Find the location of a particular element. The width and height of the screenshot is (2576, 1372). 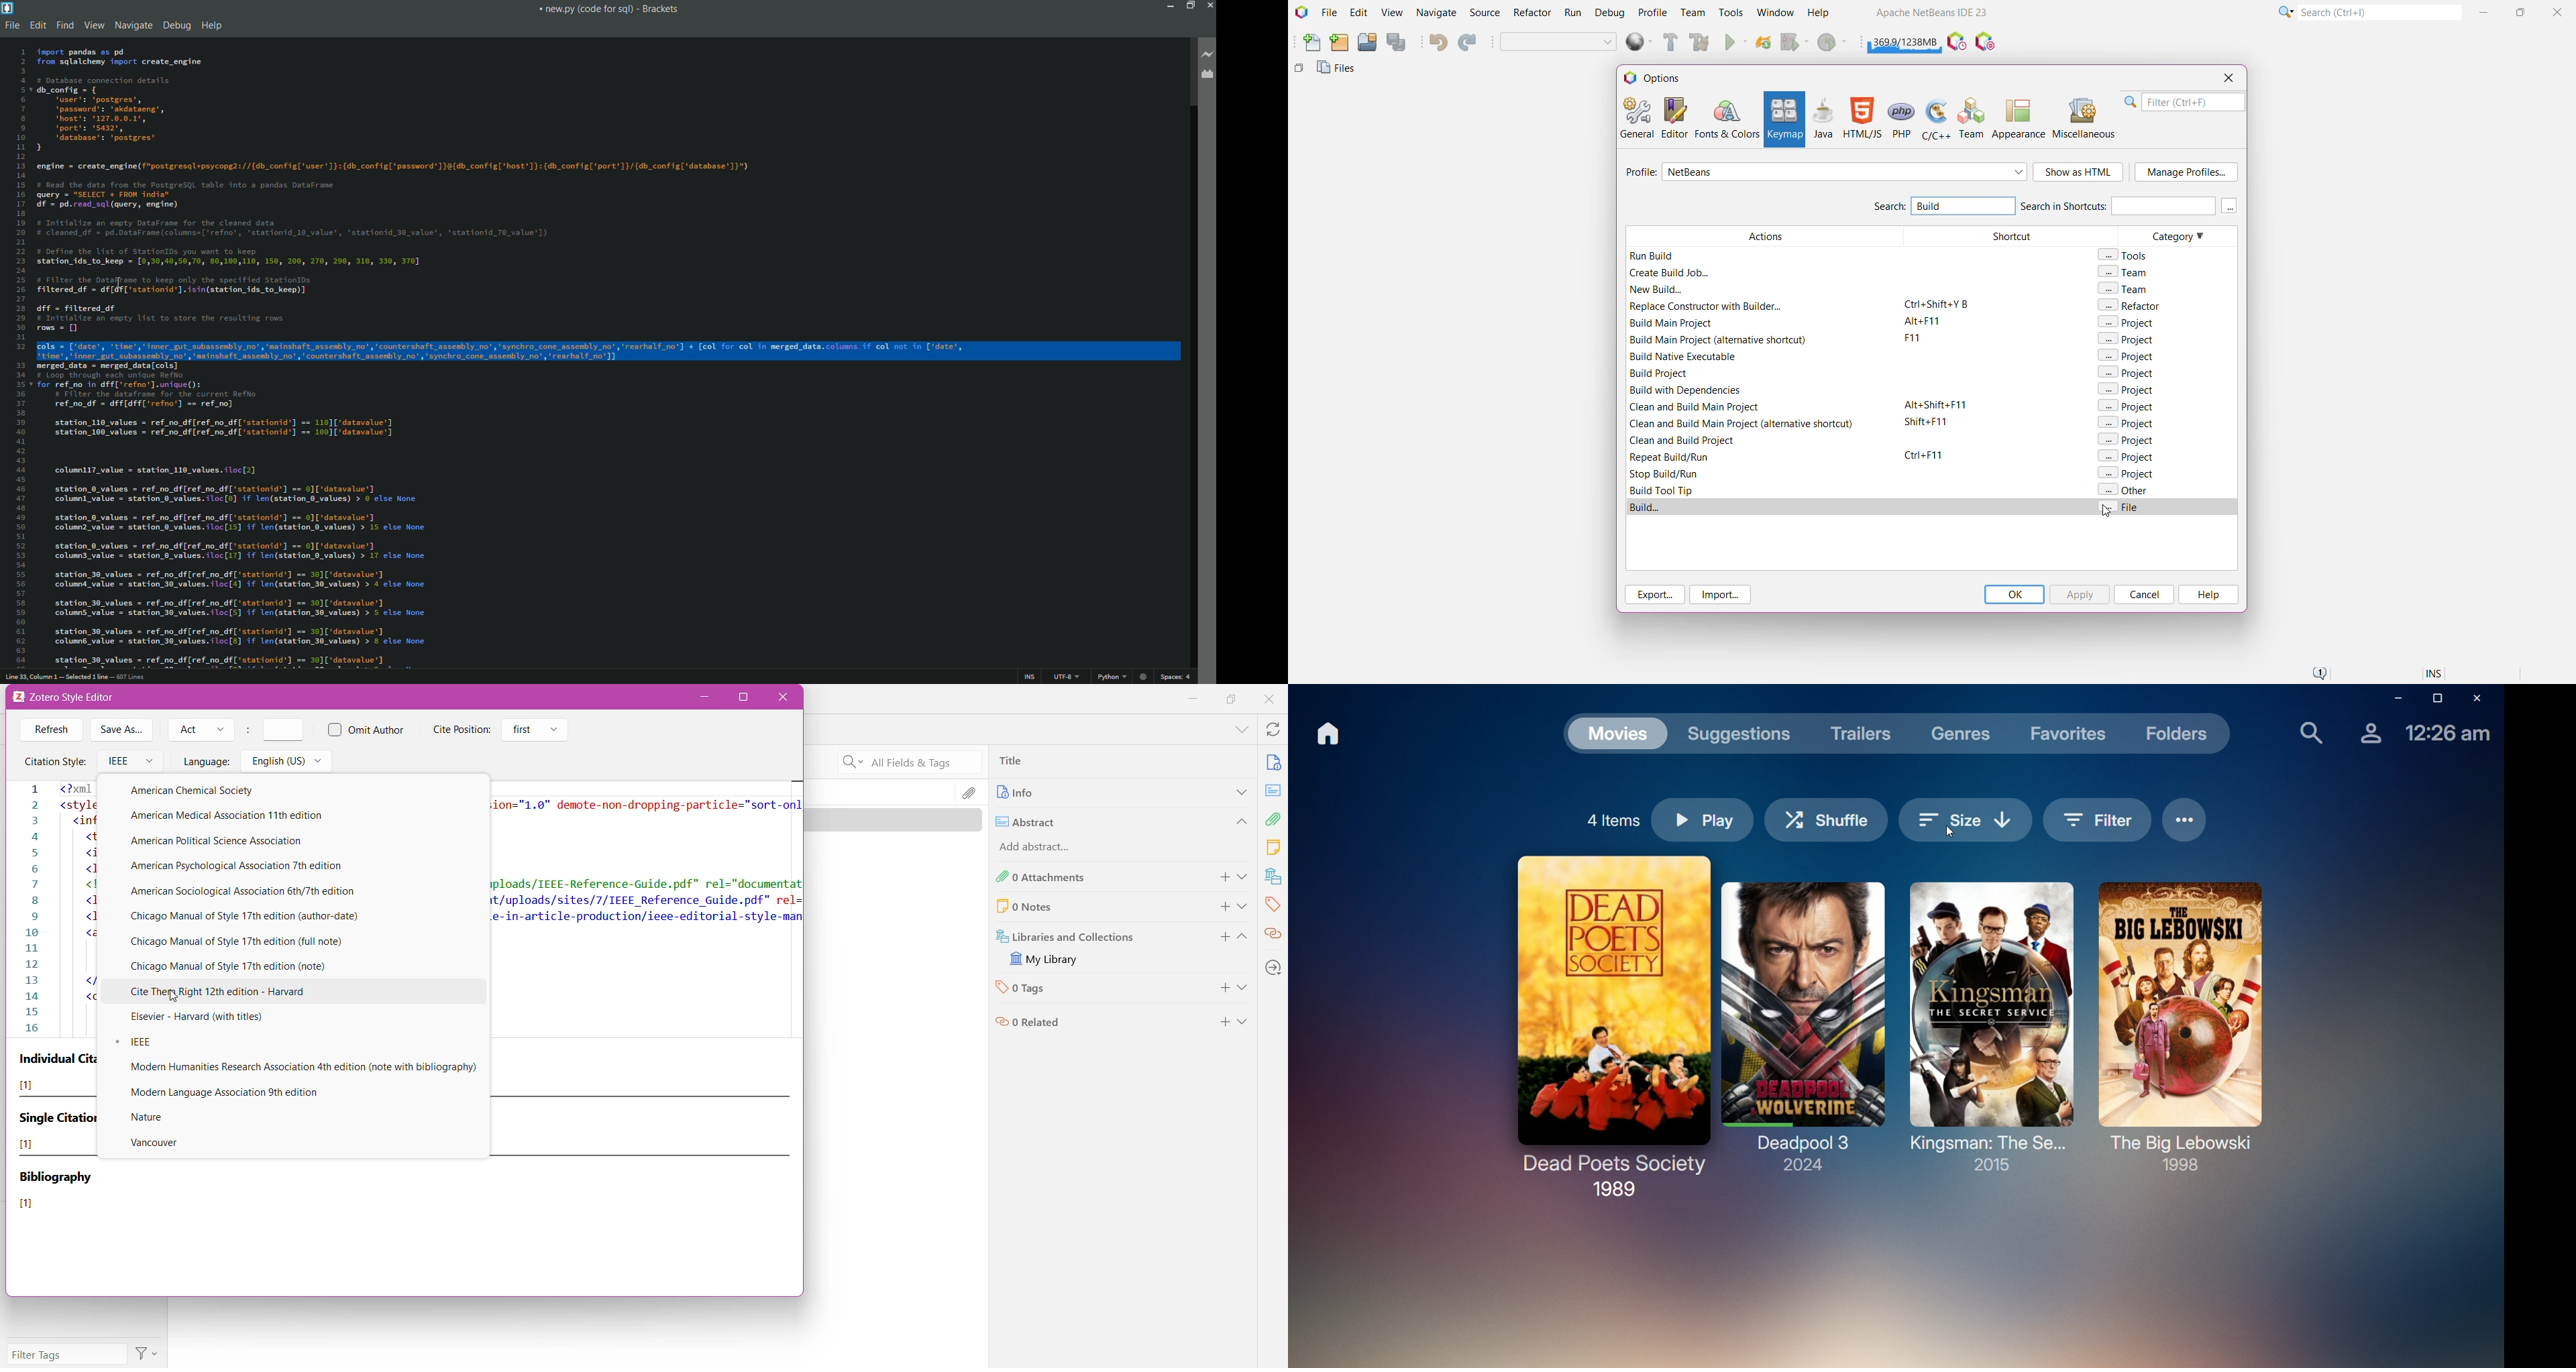

Shortcut is located at coordinates (2005, 361).